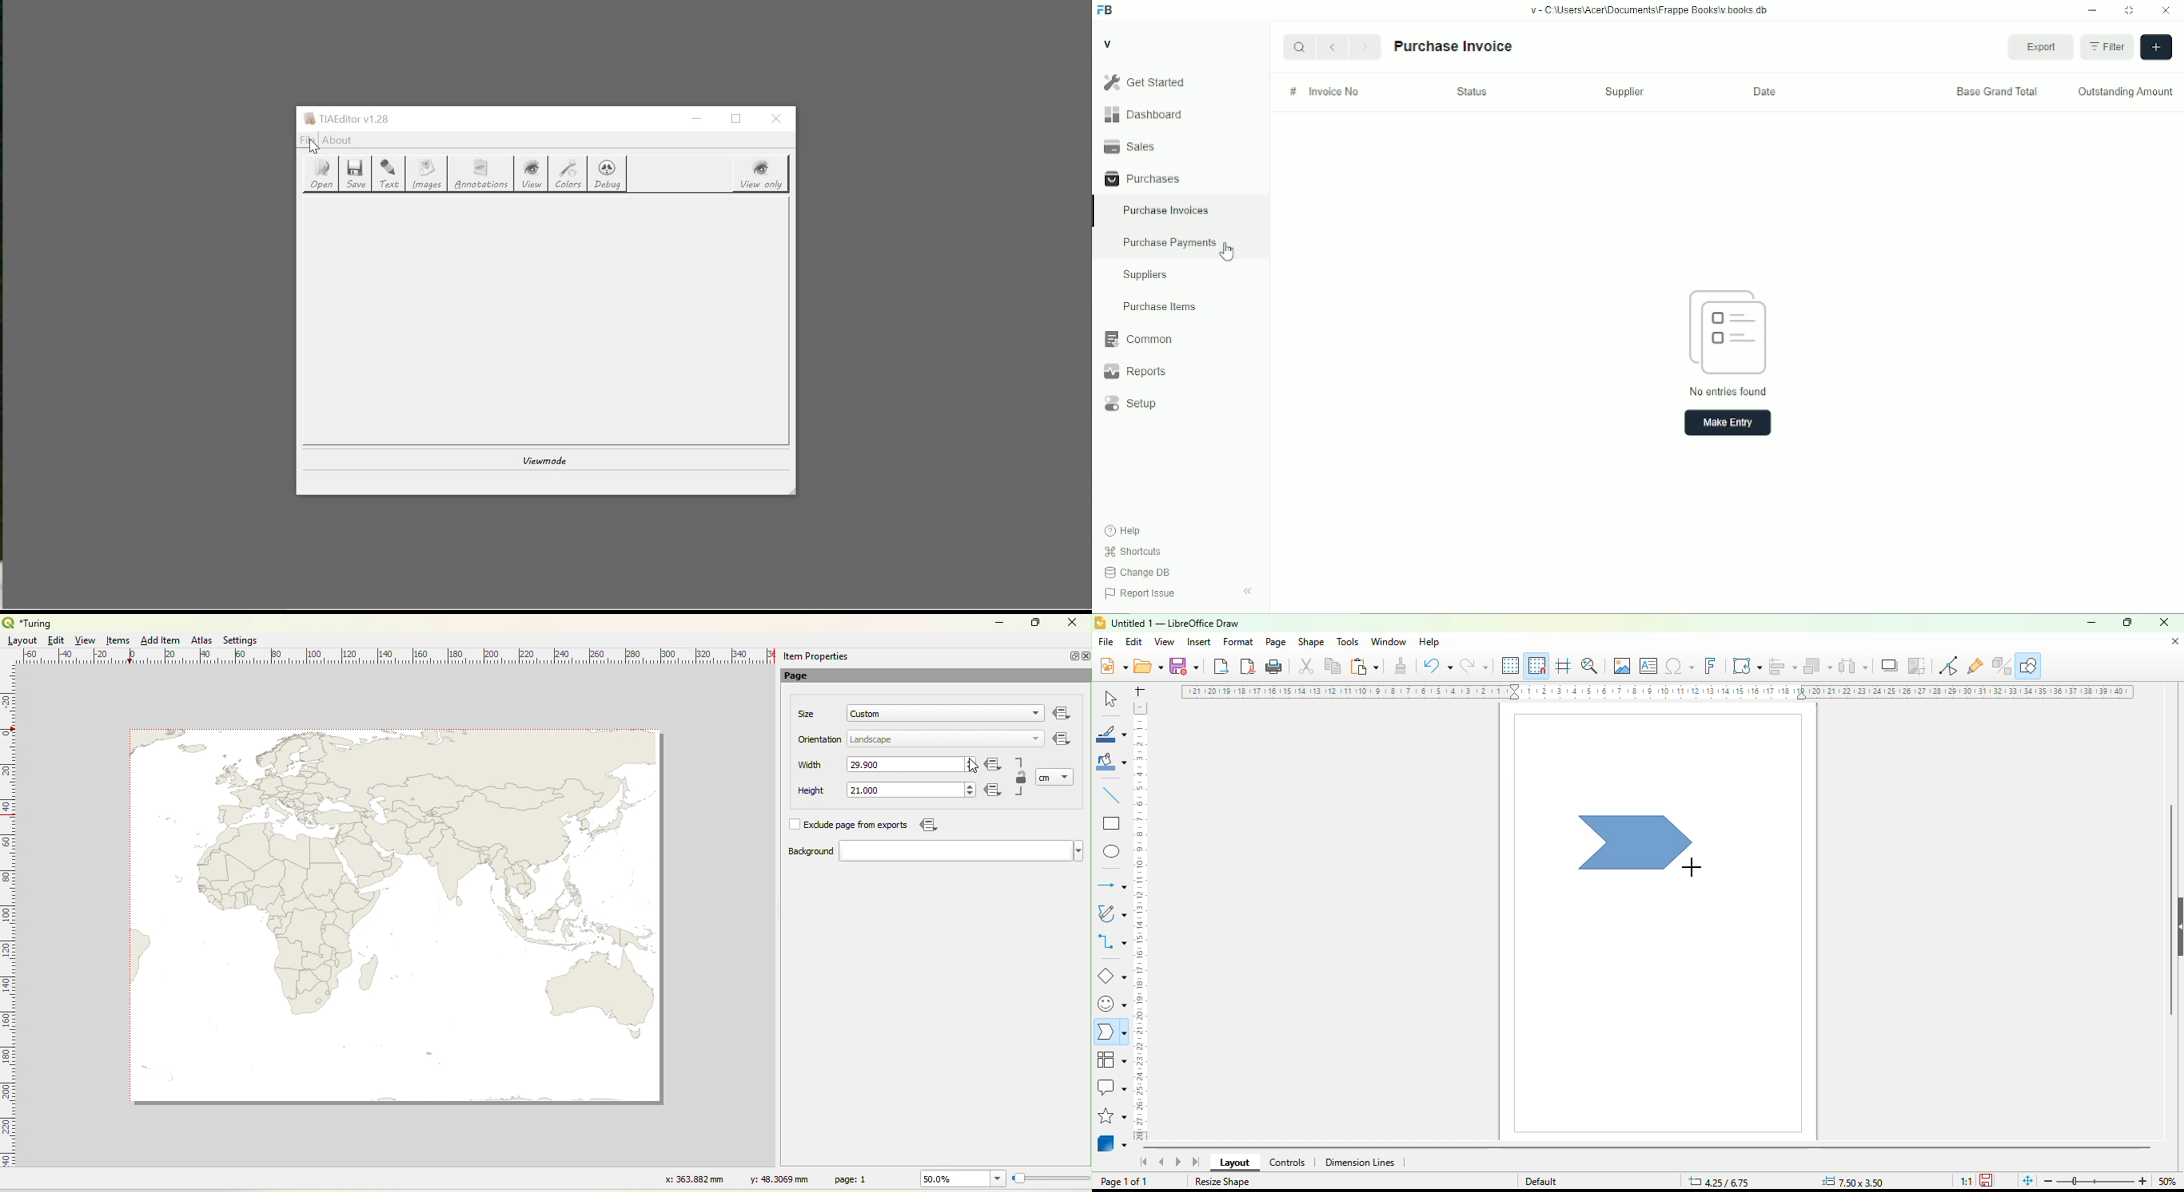 Image resolution: width=2184 pixels, height=1204 pixels. I want to click on Change DB, so click(1138, 573).